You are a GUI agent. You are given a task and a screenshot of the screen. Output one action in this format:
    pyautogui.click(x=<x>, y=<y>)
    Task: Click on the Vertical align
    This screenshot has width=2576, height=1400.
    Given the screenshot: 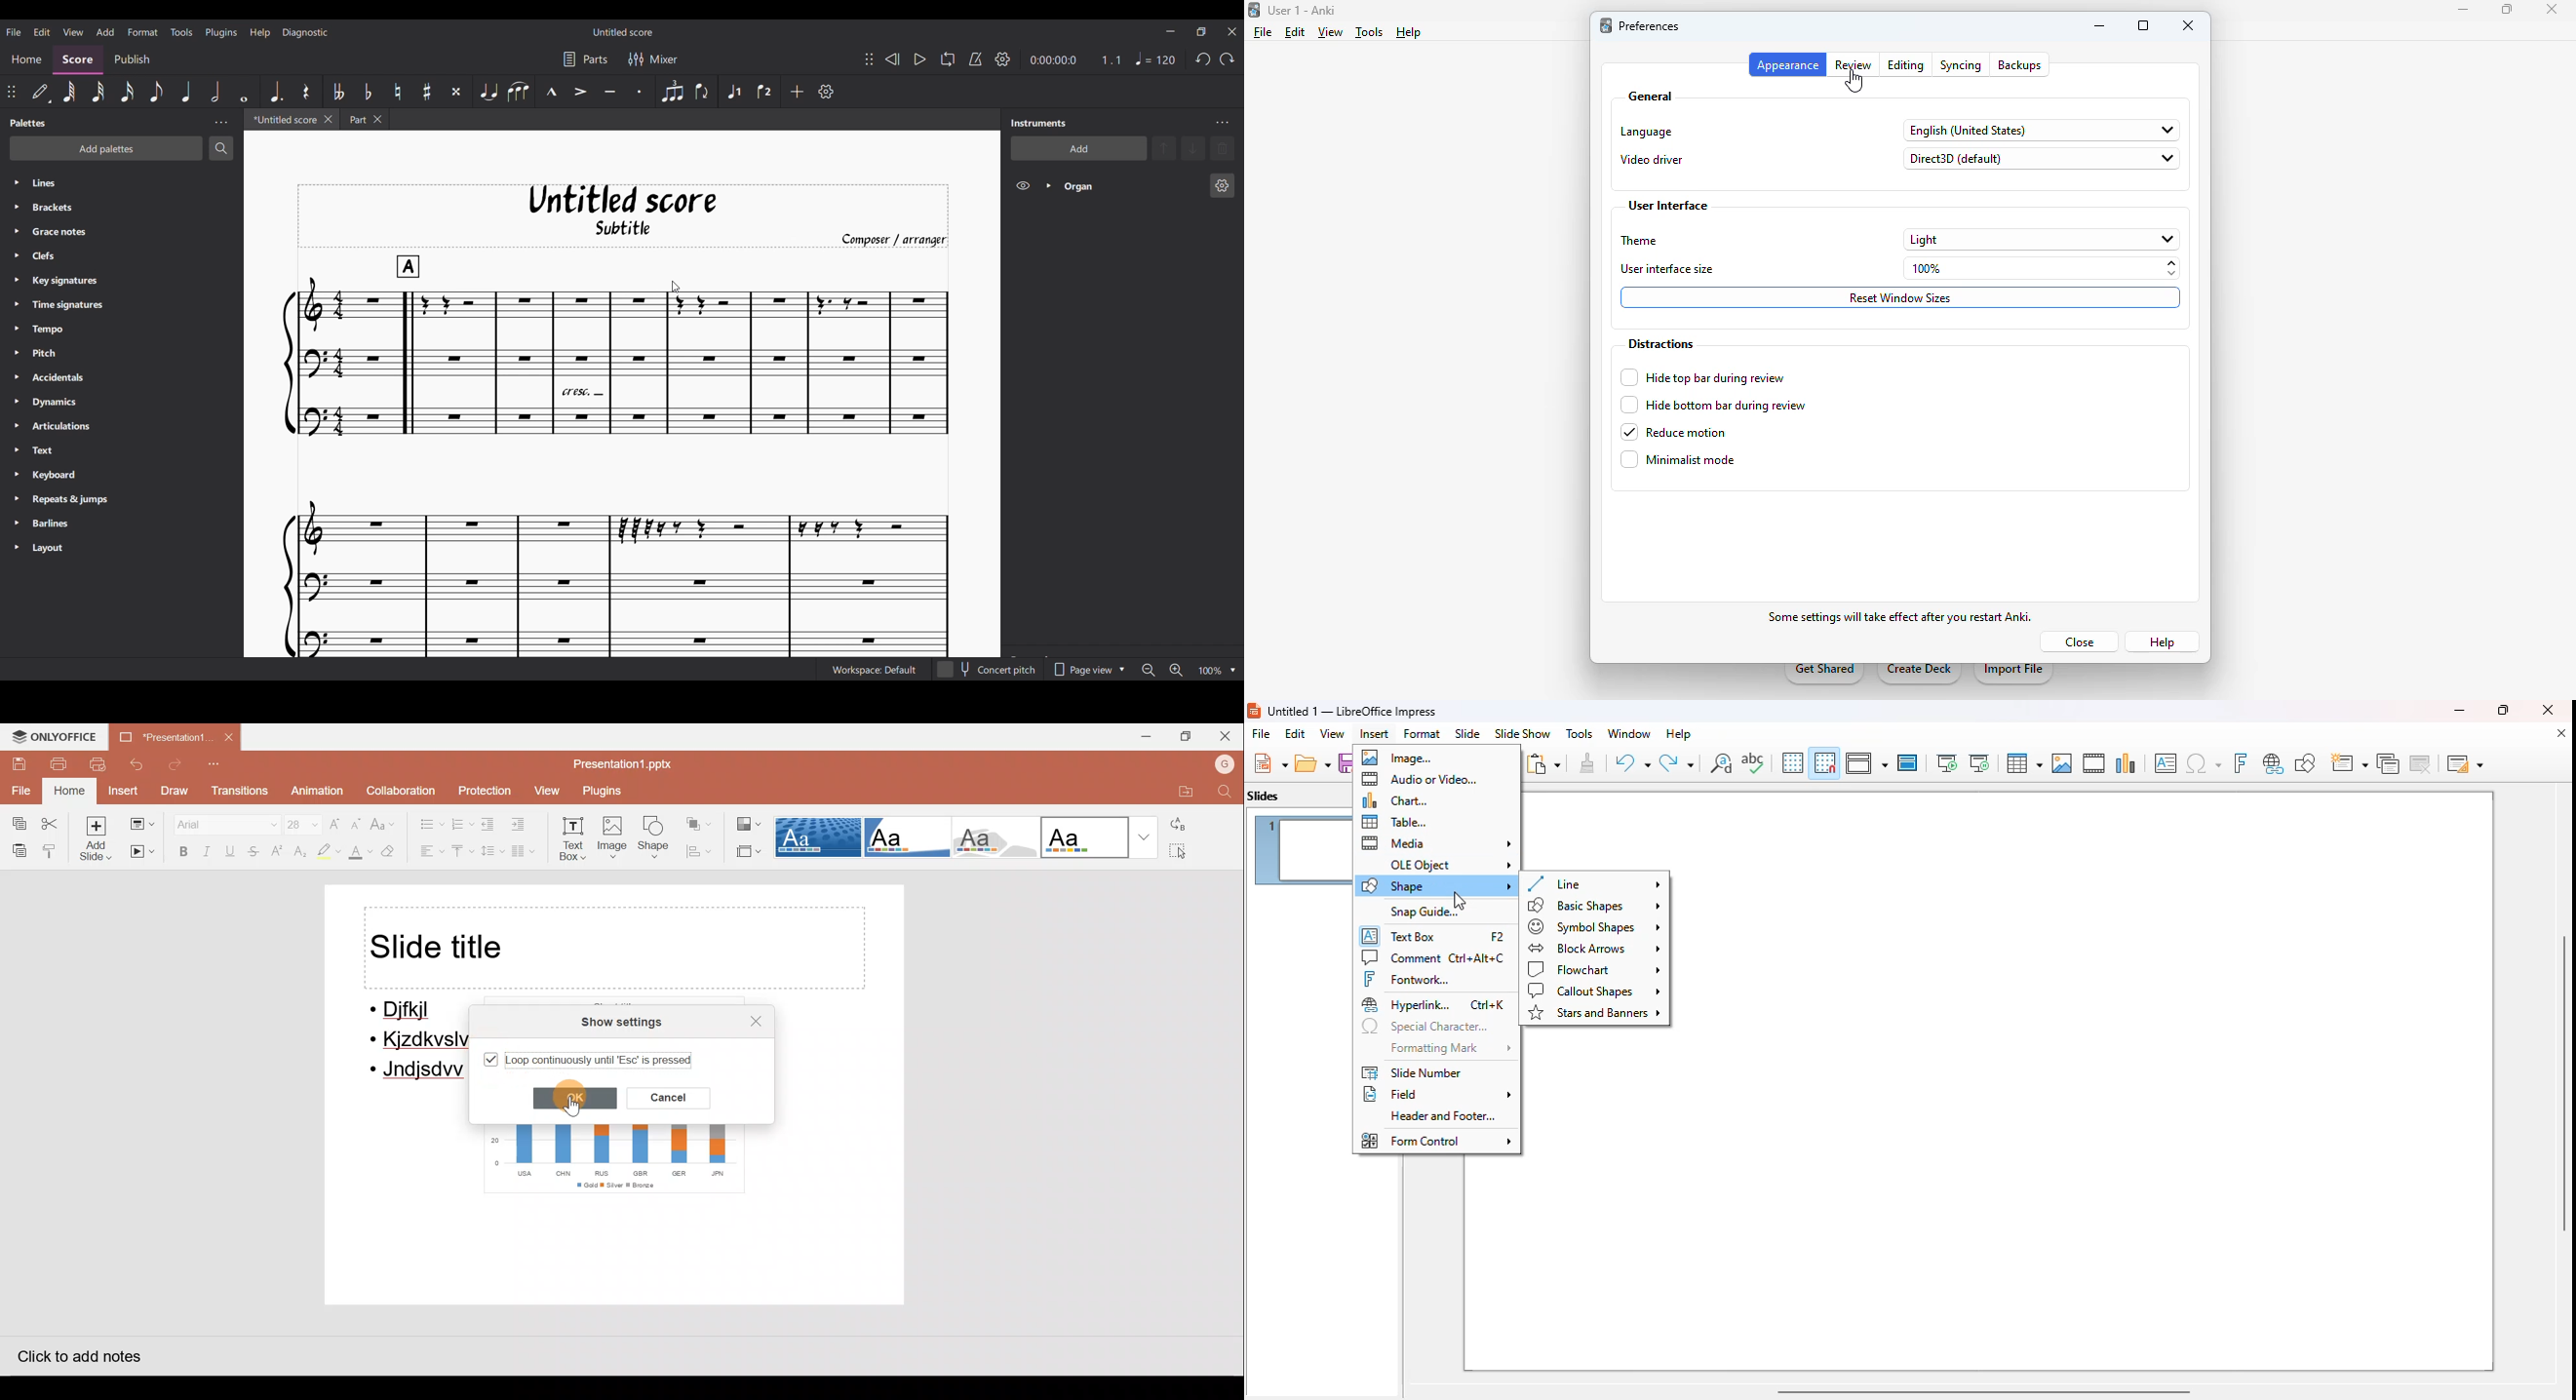 What is the action you would take?
    pyautogui.click(x=460, y=852)
    